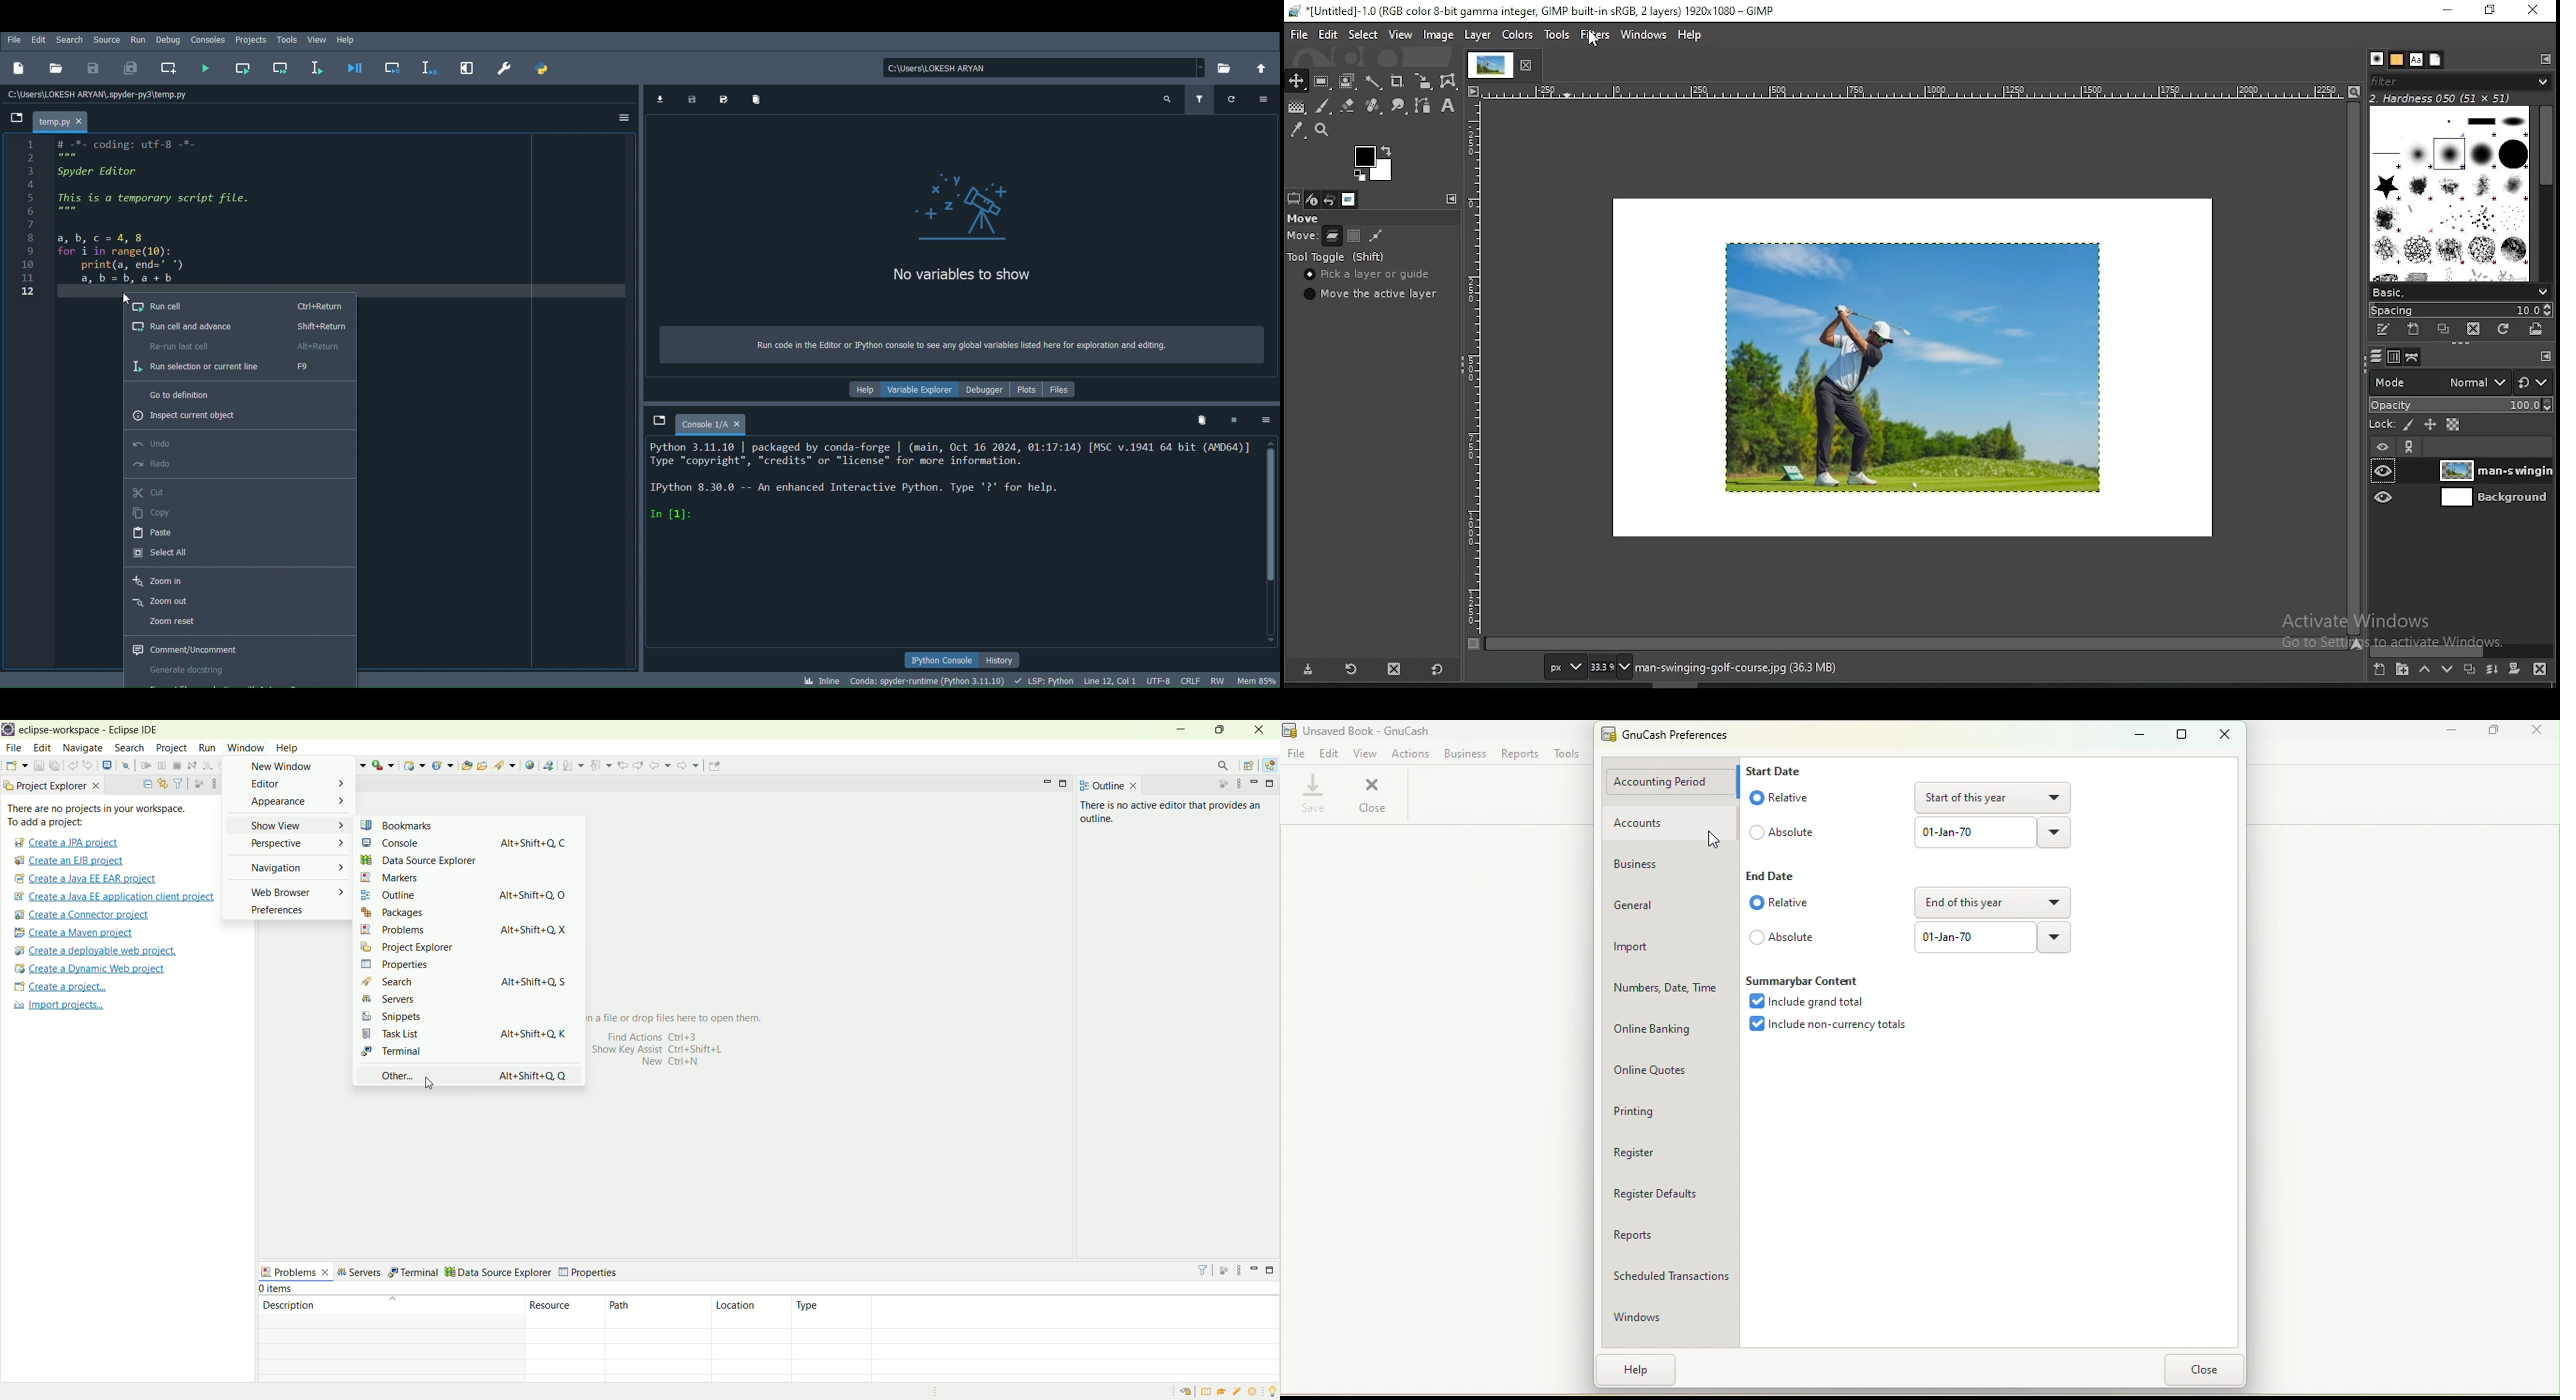  I want to click on icon, so click(961, 207).